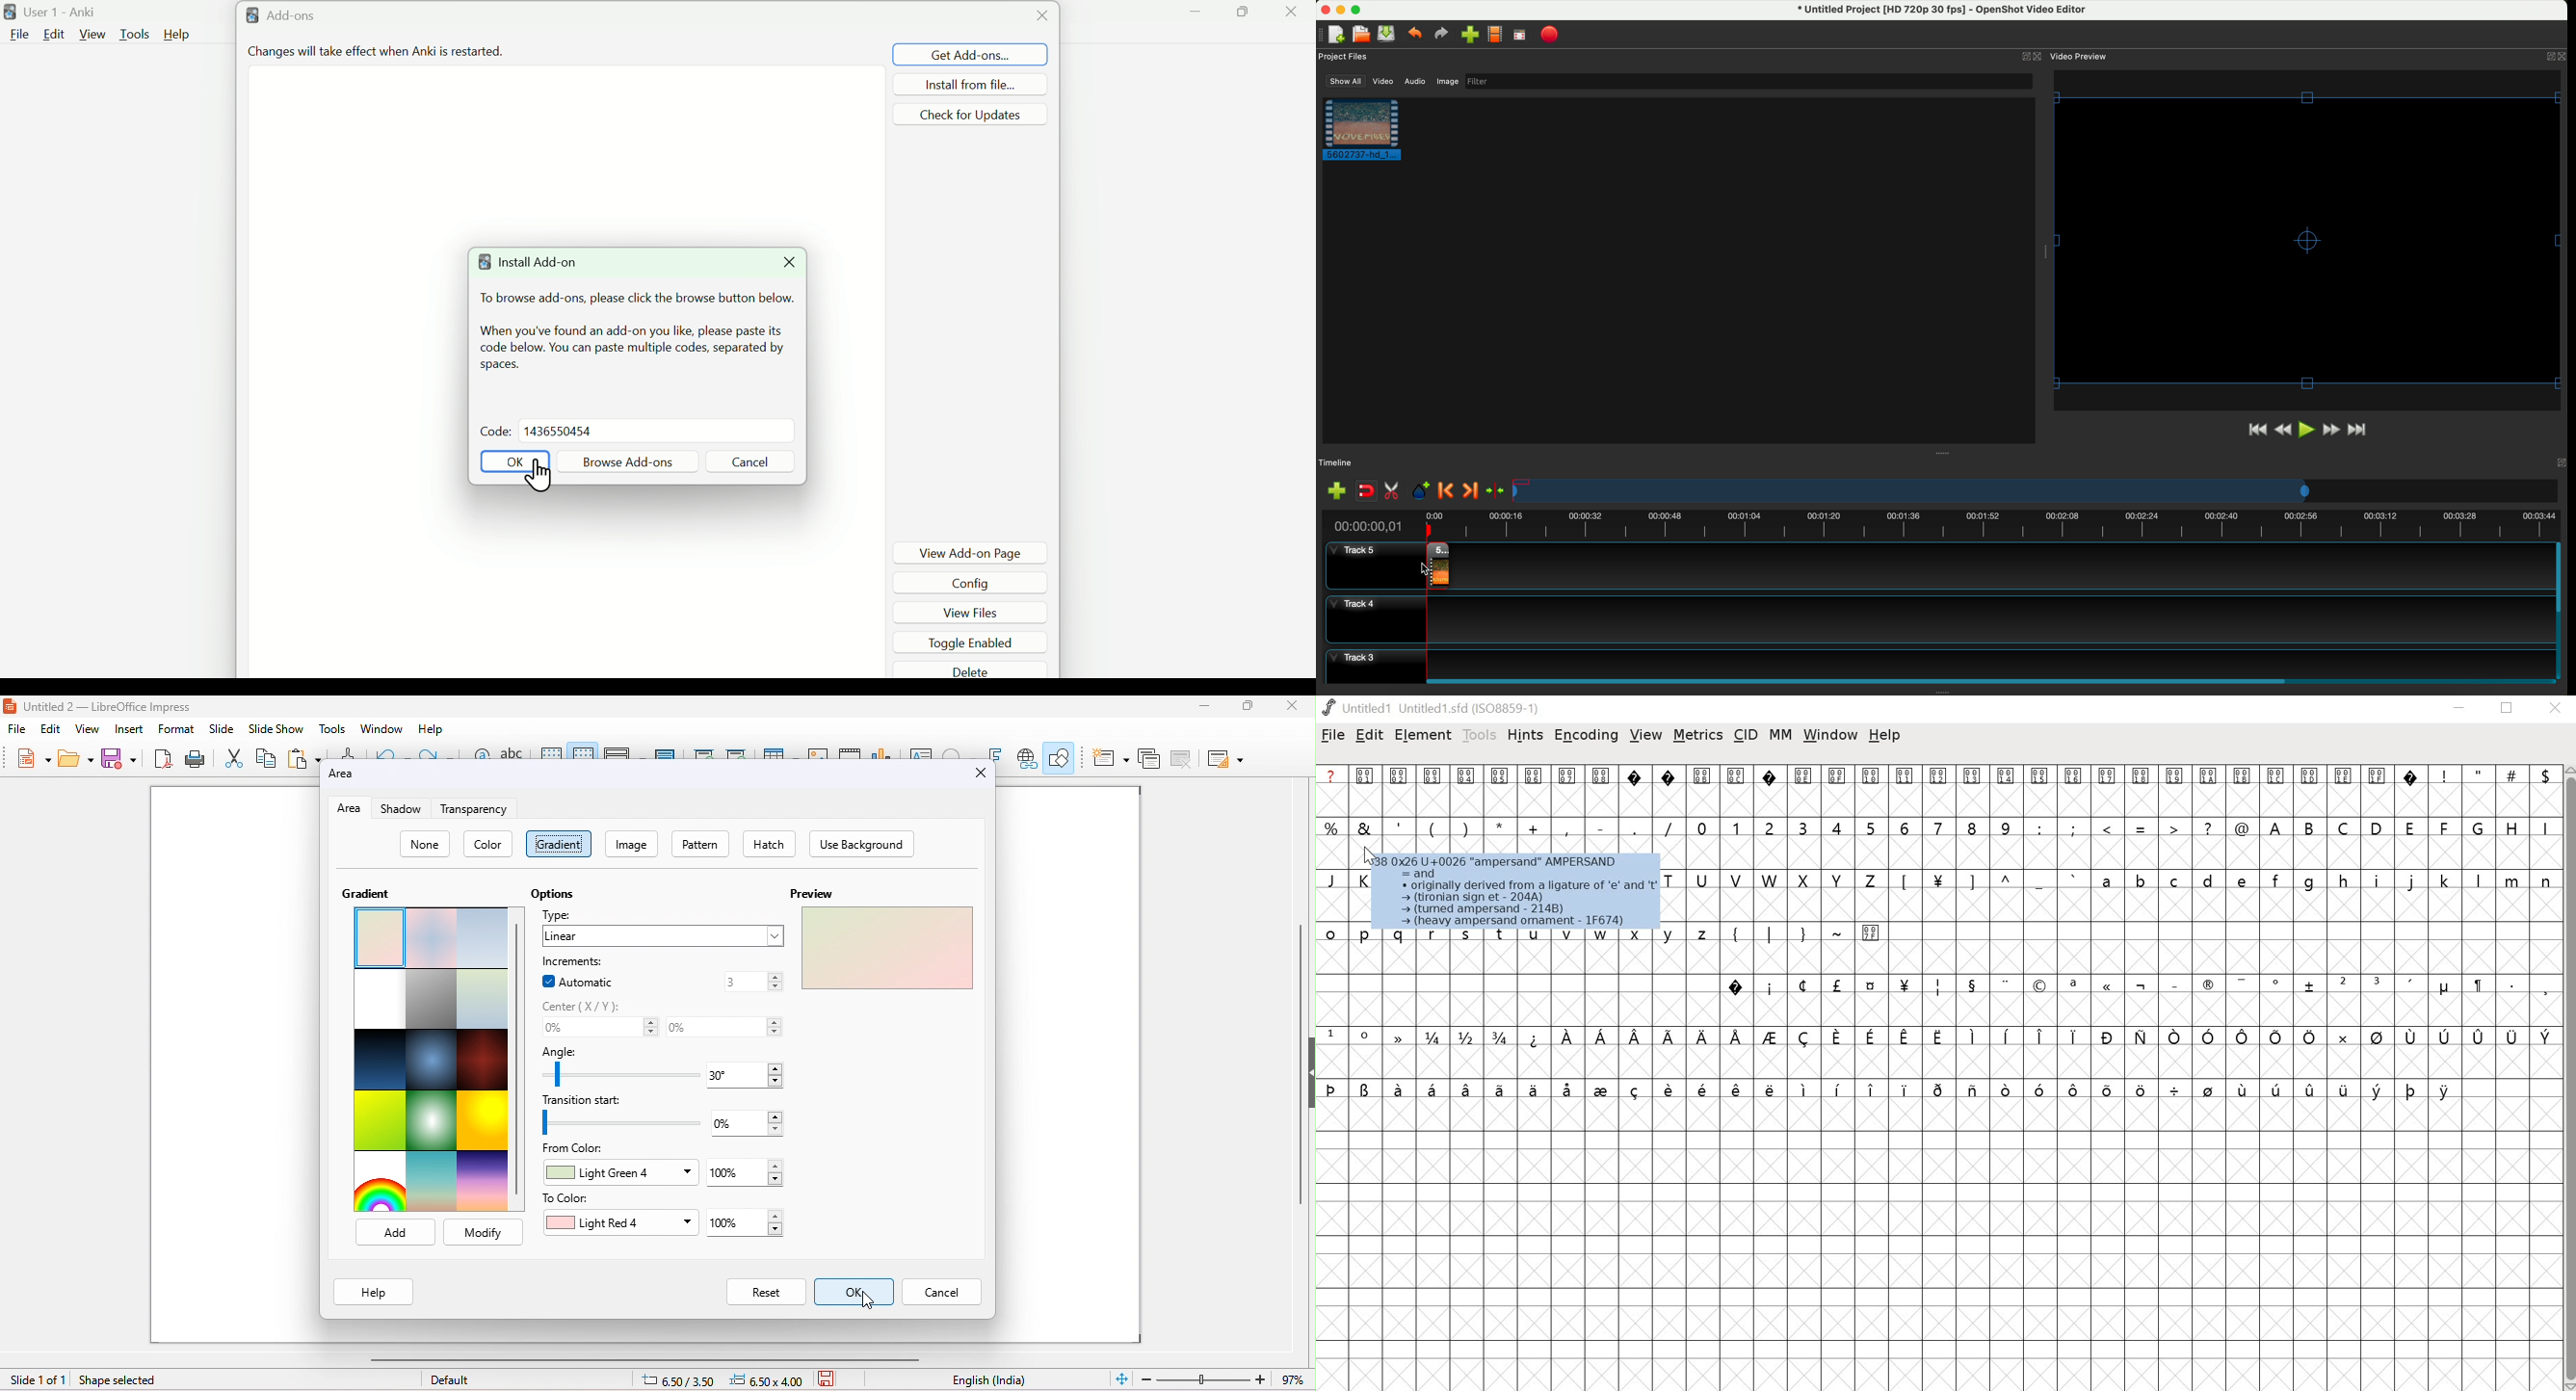 The height and width of the screenshot is (1400, 2576). What do you see at coordinates (562, 915) in the screenshot?
I see `type` at bounding box center [562, 915].